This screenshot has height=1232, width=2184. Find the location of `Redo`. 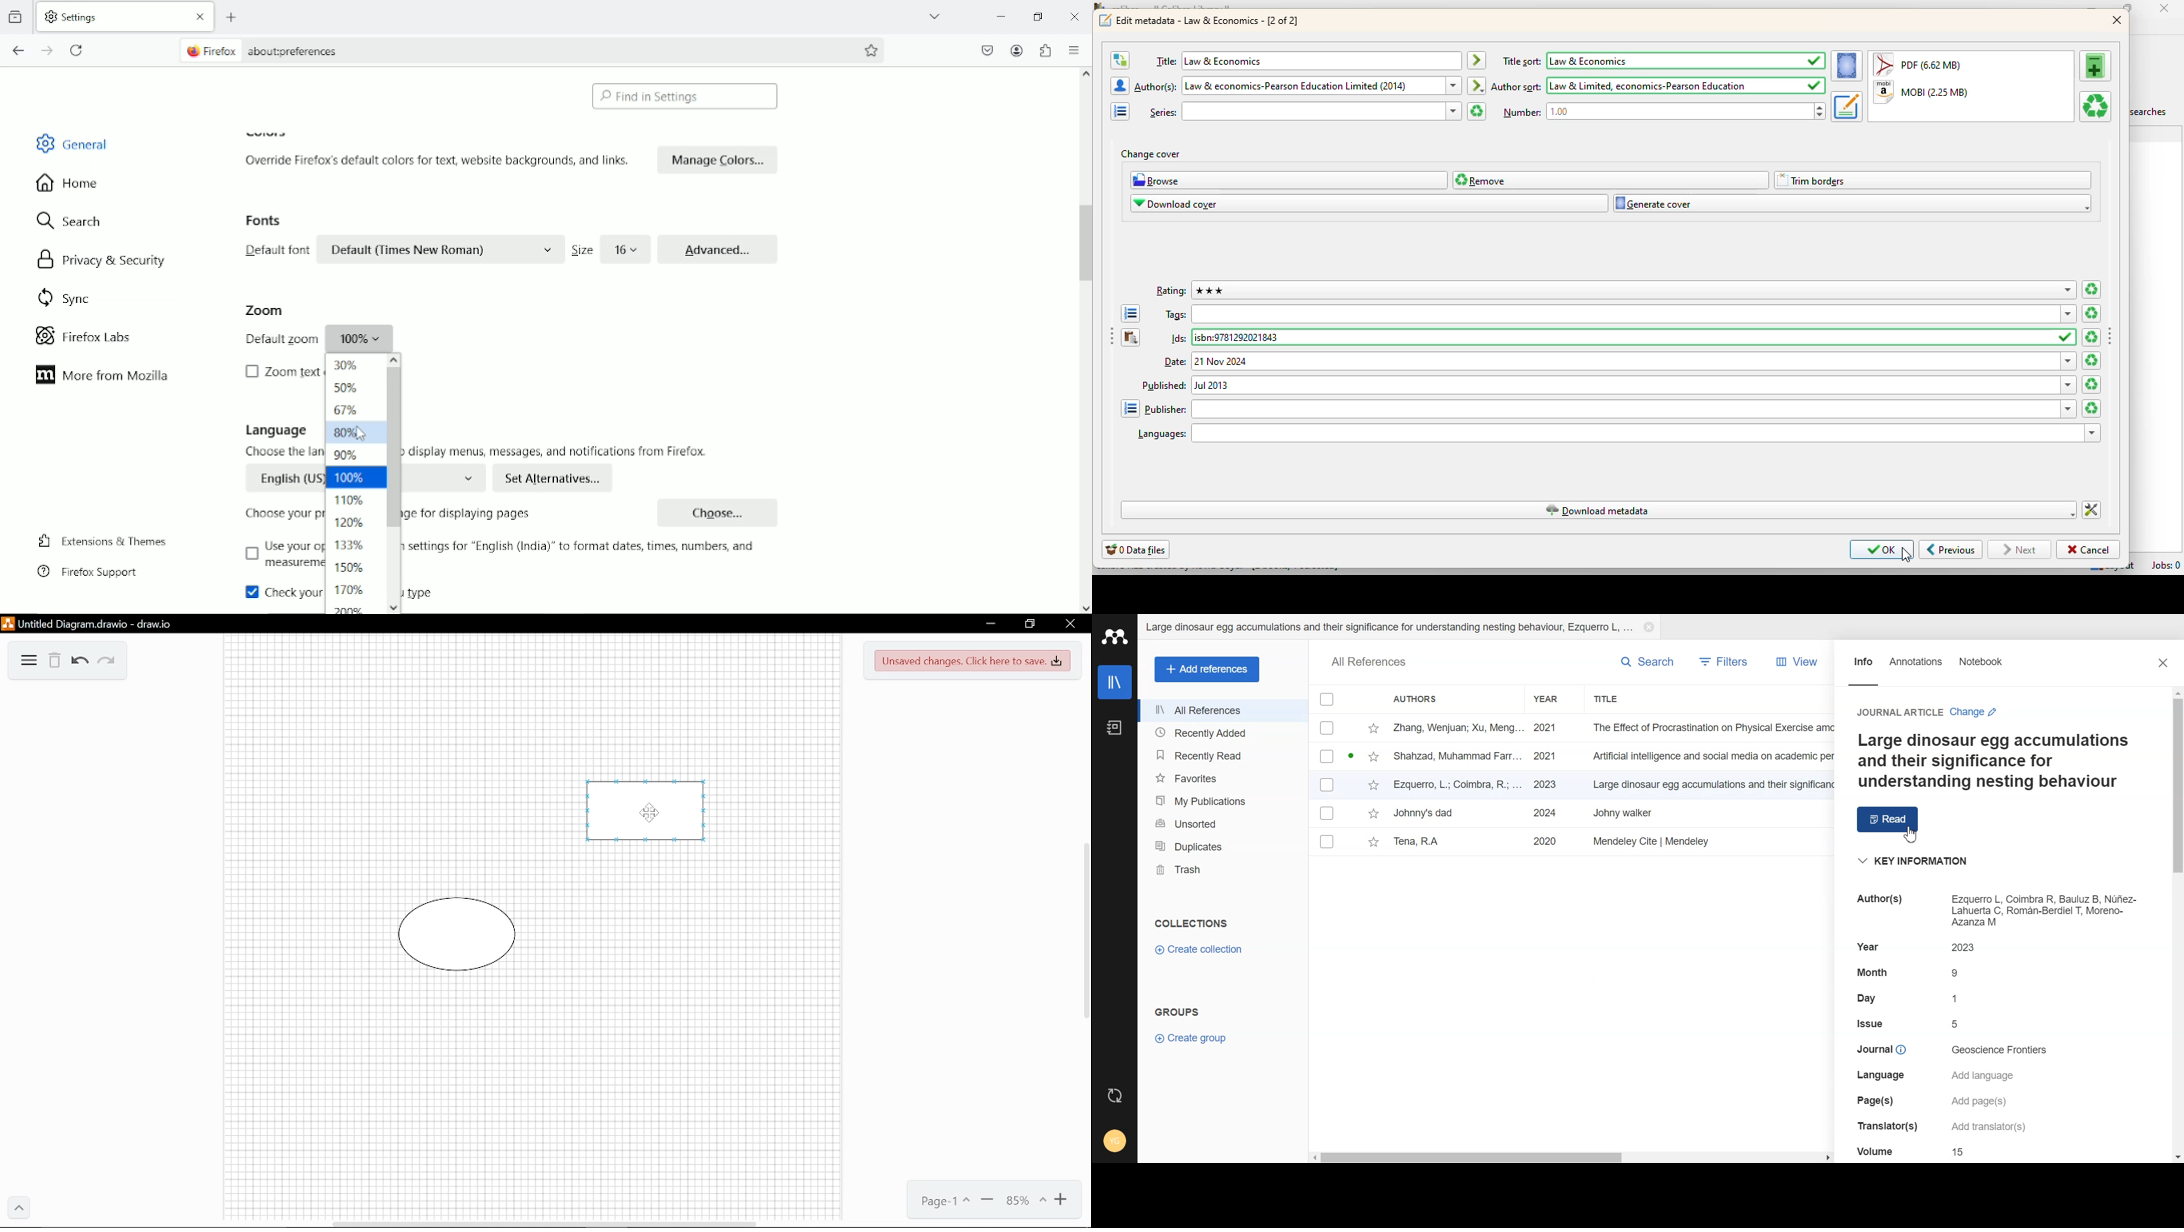

Redo is located at coordinates (106, 663).